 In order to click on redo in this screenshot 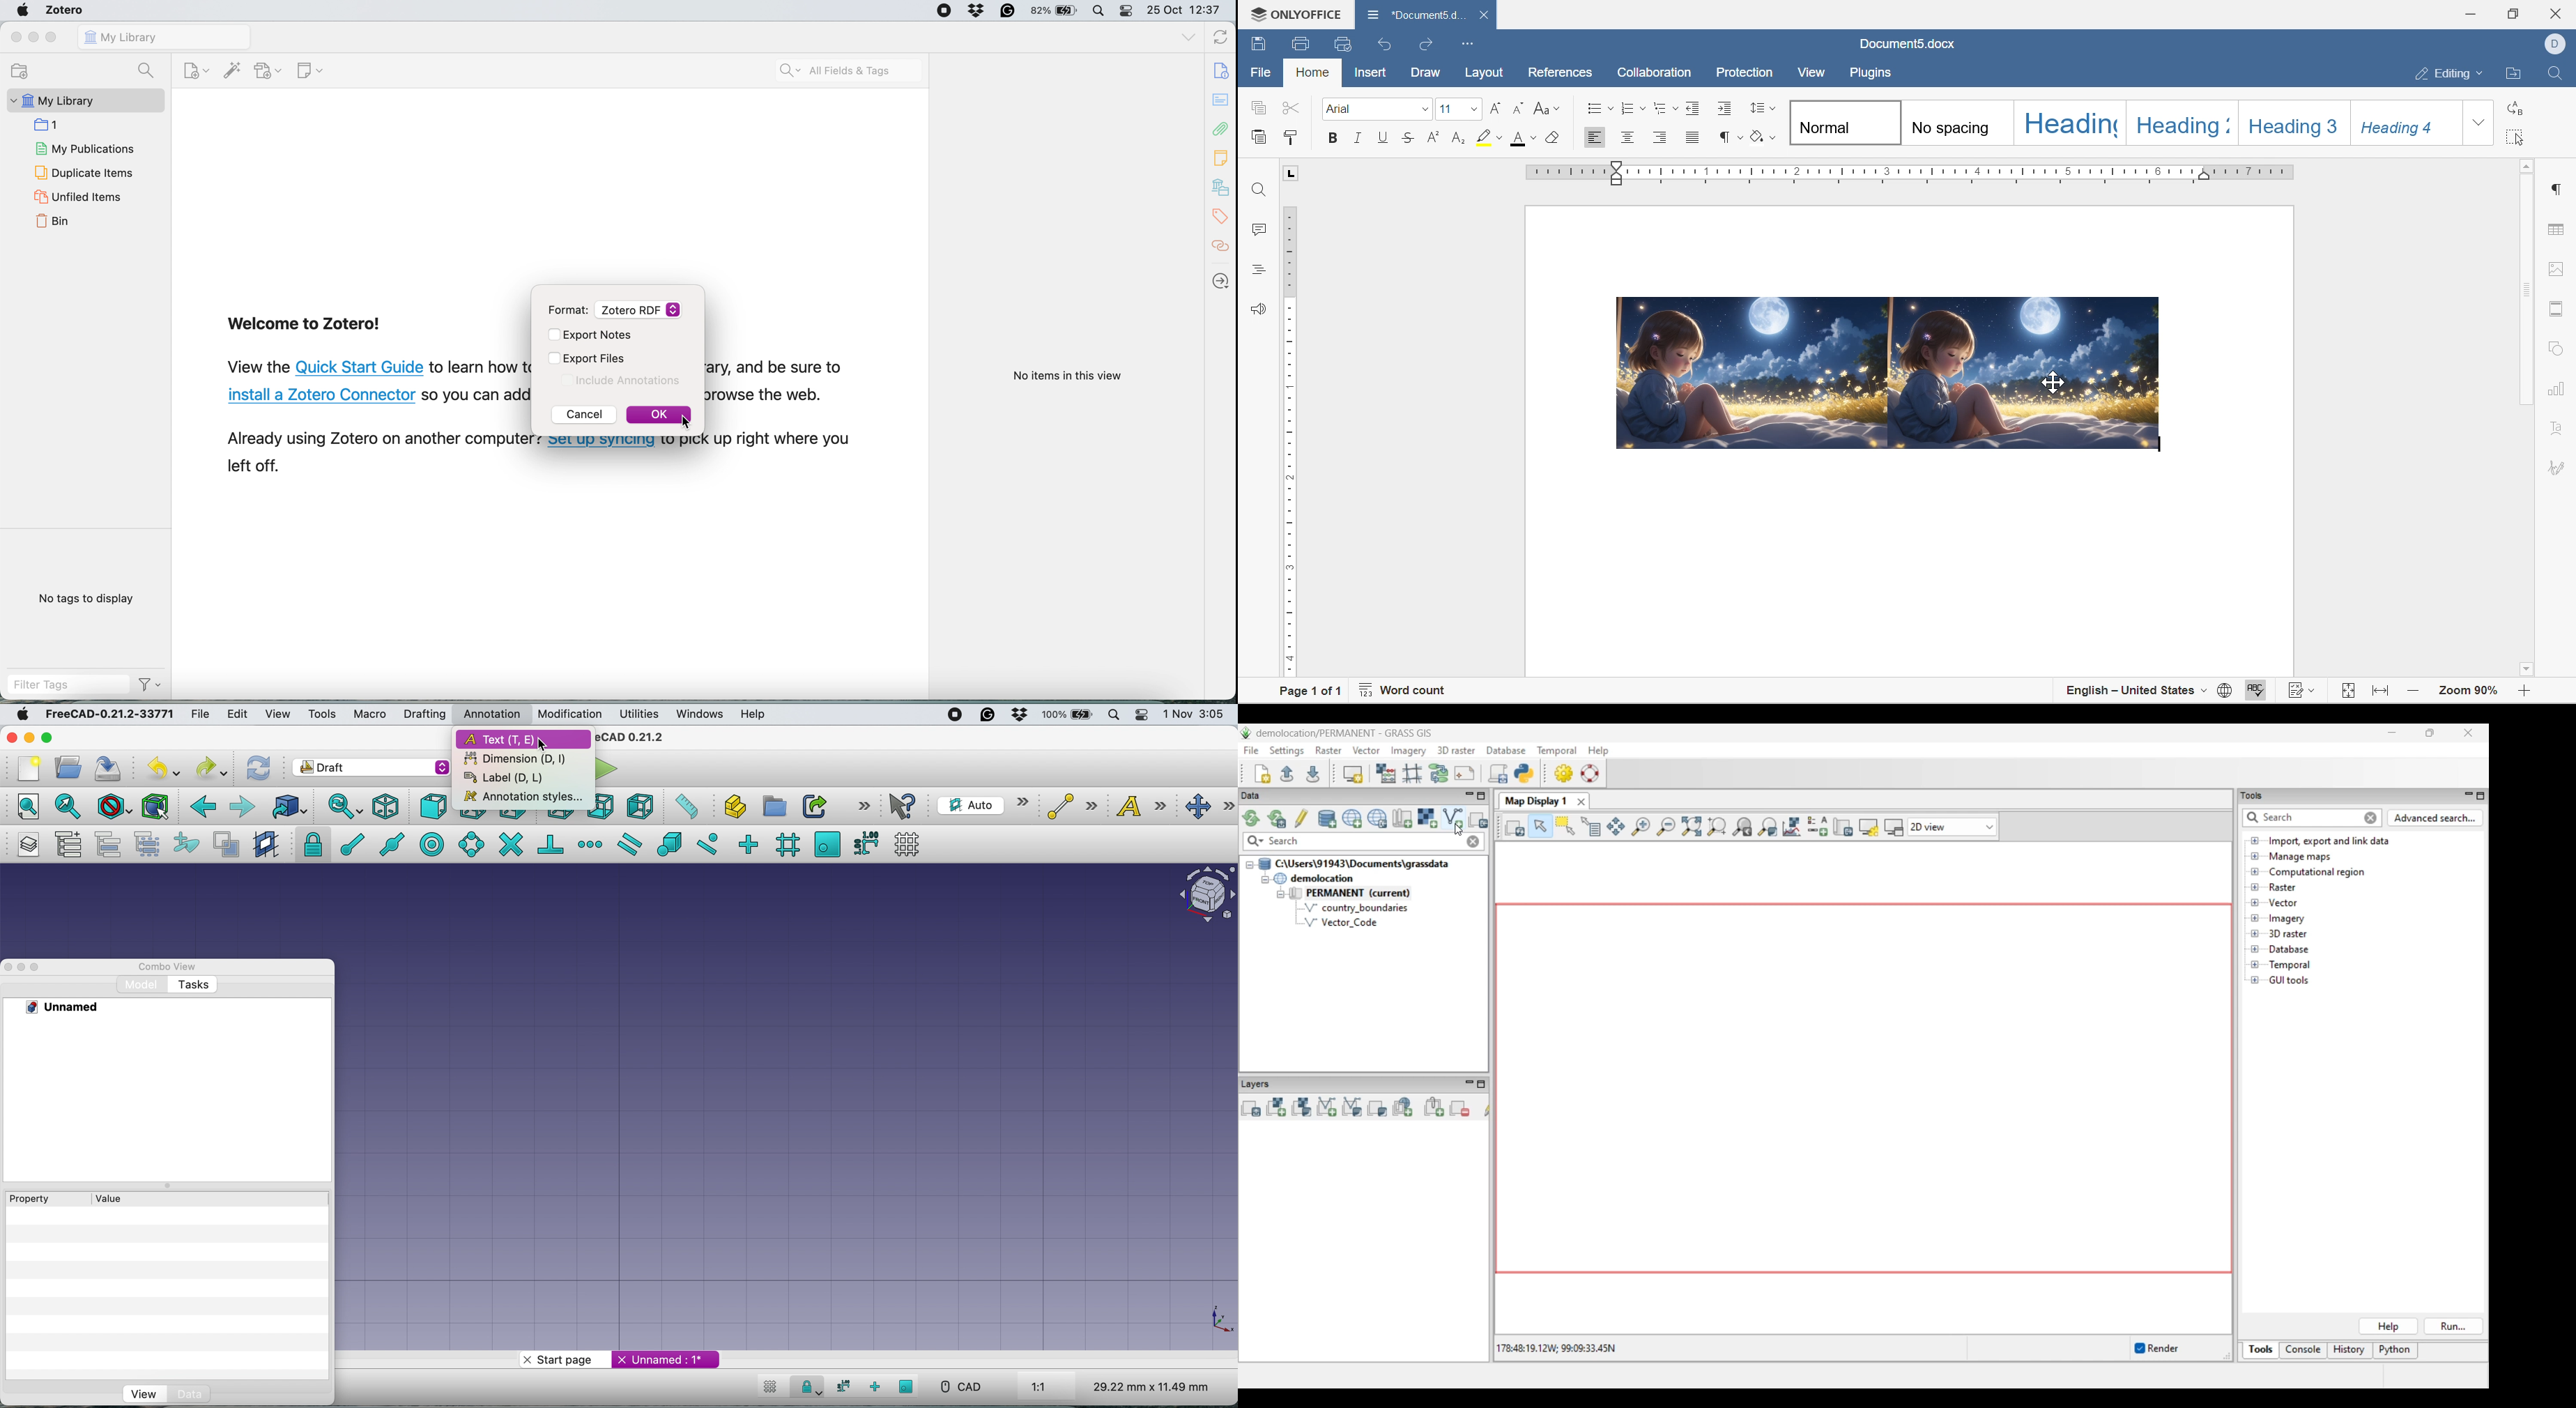, I will do `click(212, 767)`.